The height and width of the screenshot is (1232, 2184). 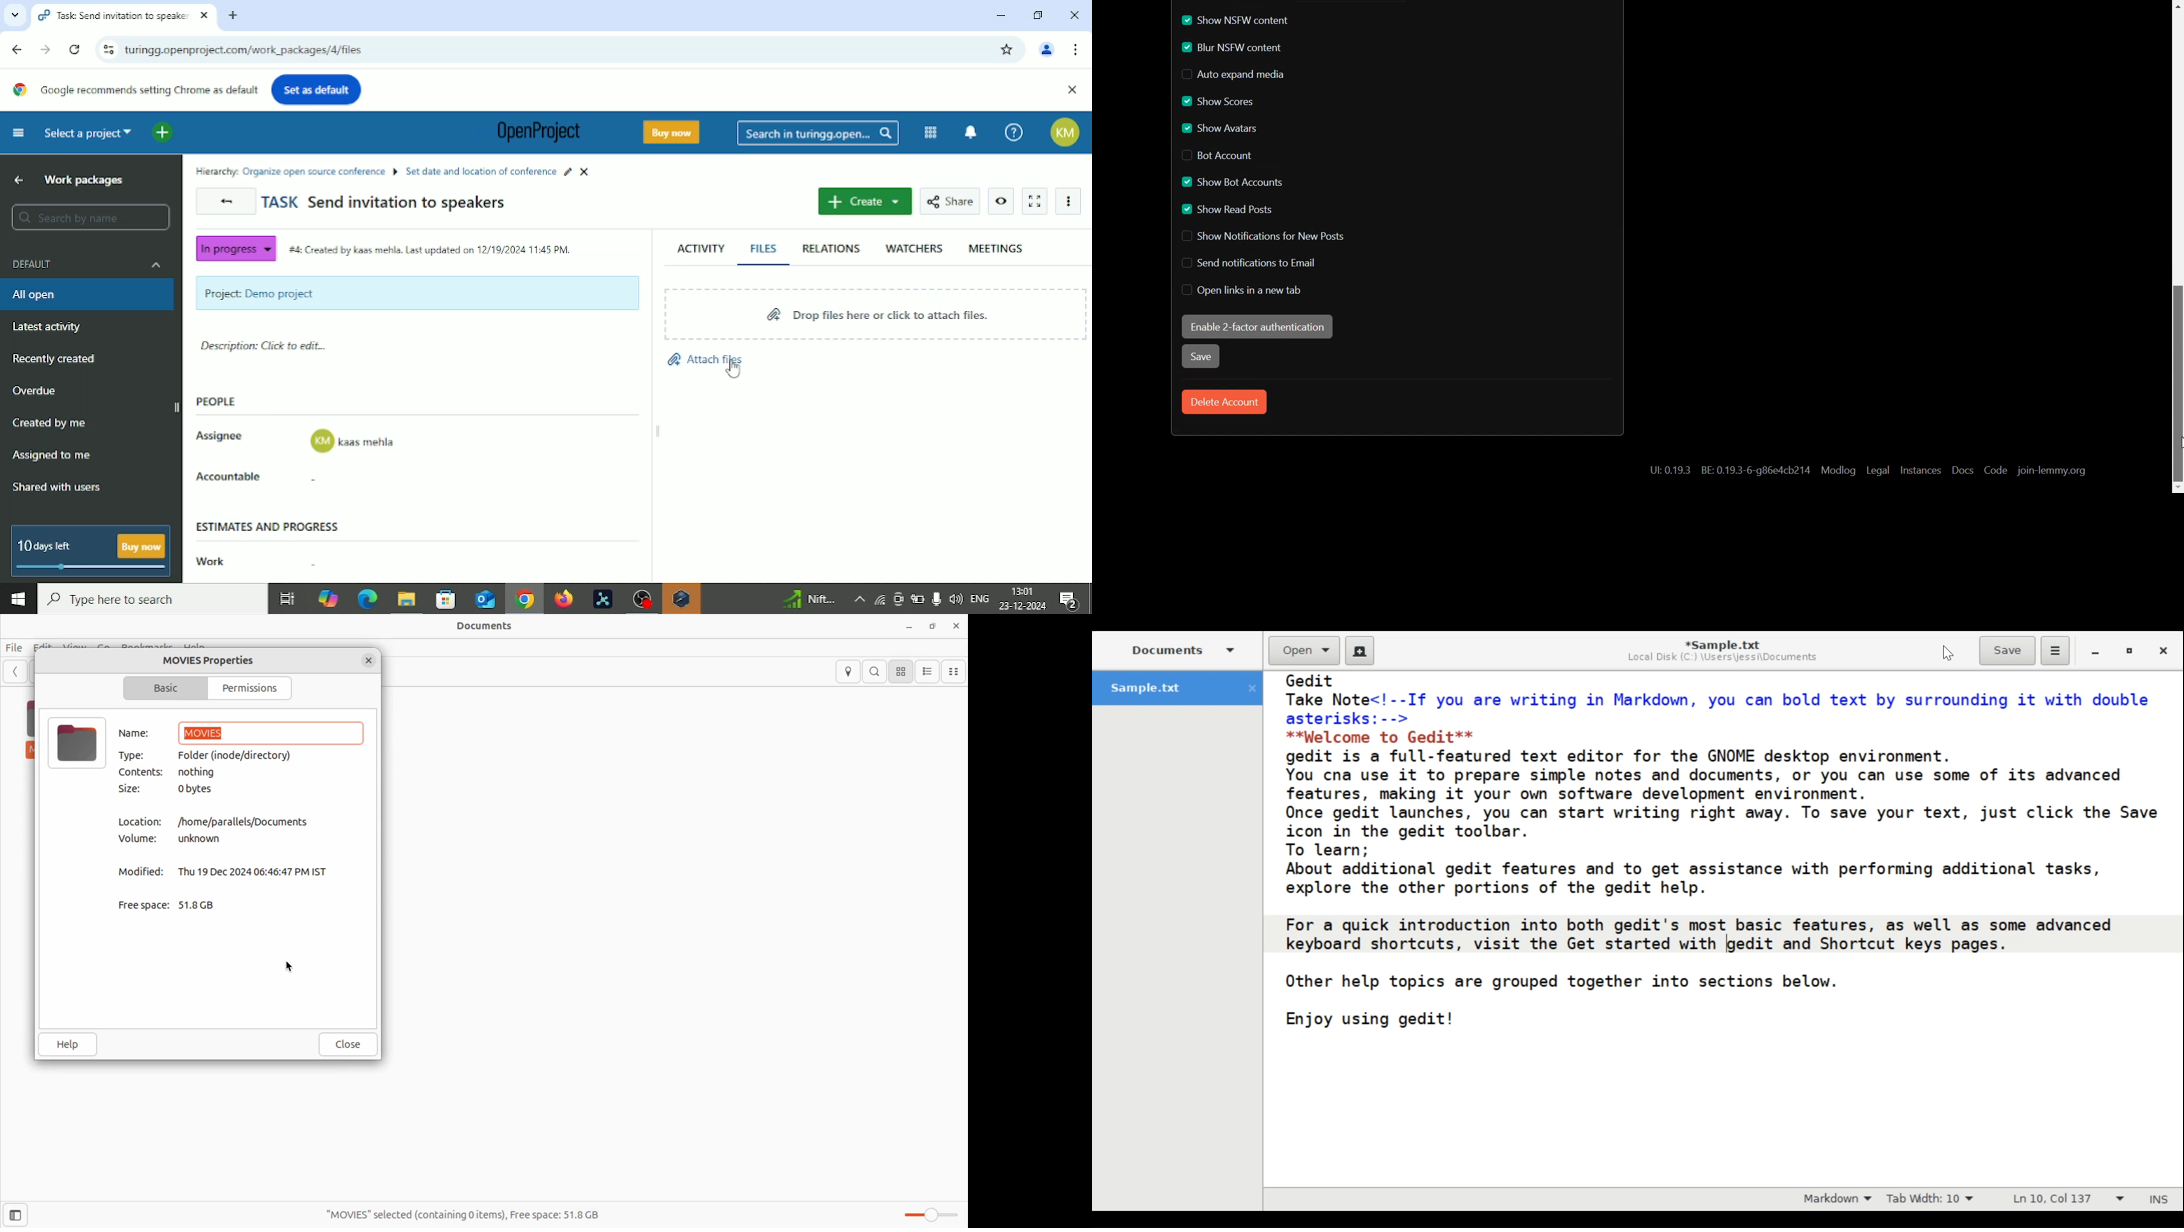 I want to click on Task, so click(x=385, y=204).